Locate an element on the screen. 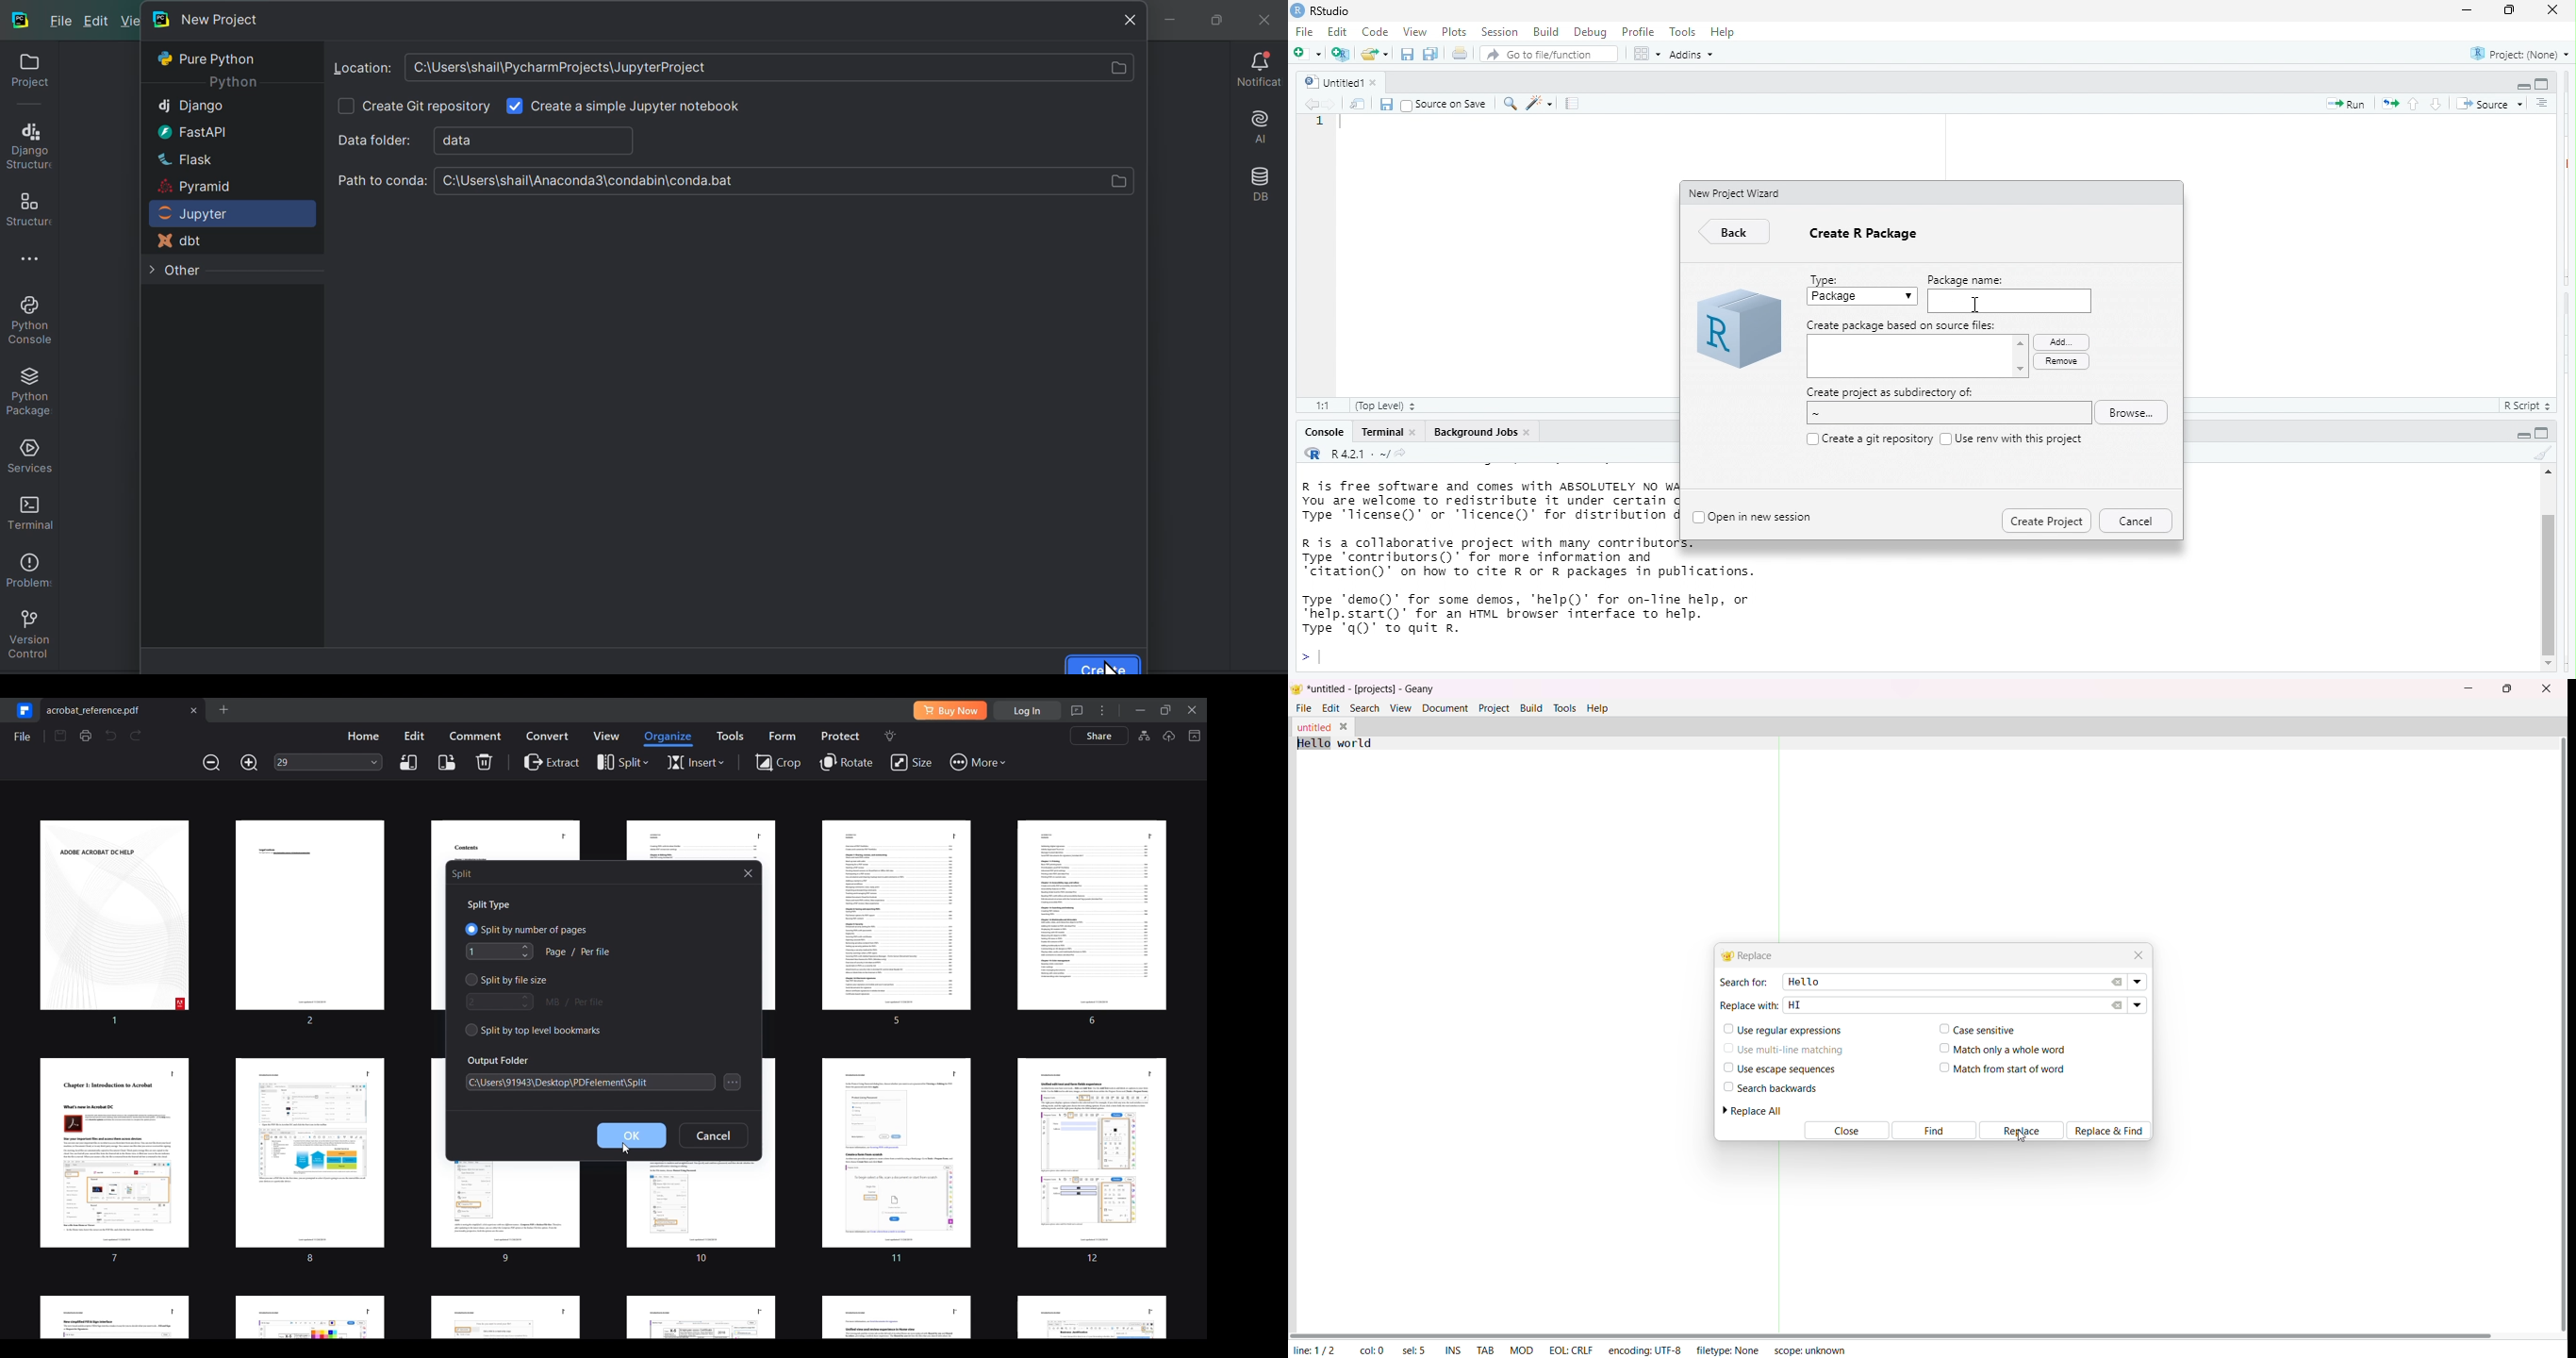 Image resolution: width=2576 pixels, height=1372 pixels. Addins  is located at coordinates (1697, 56).